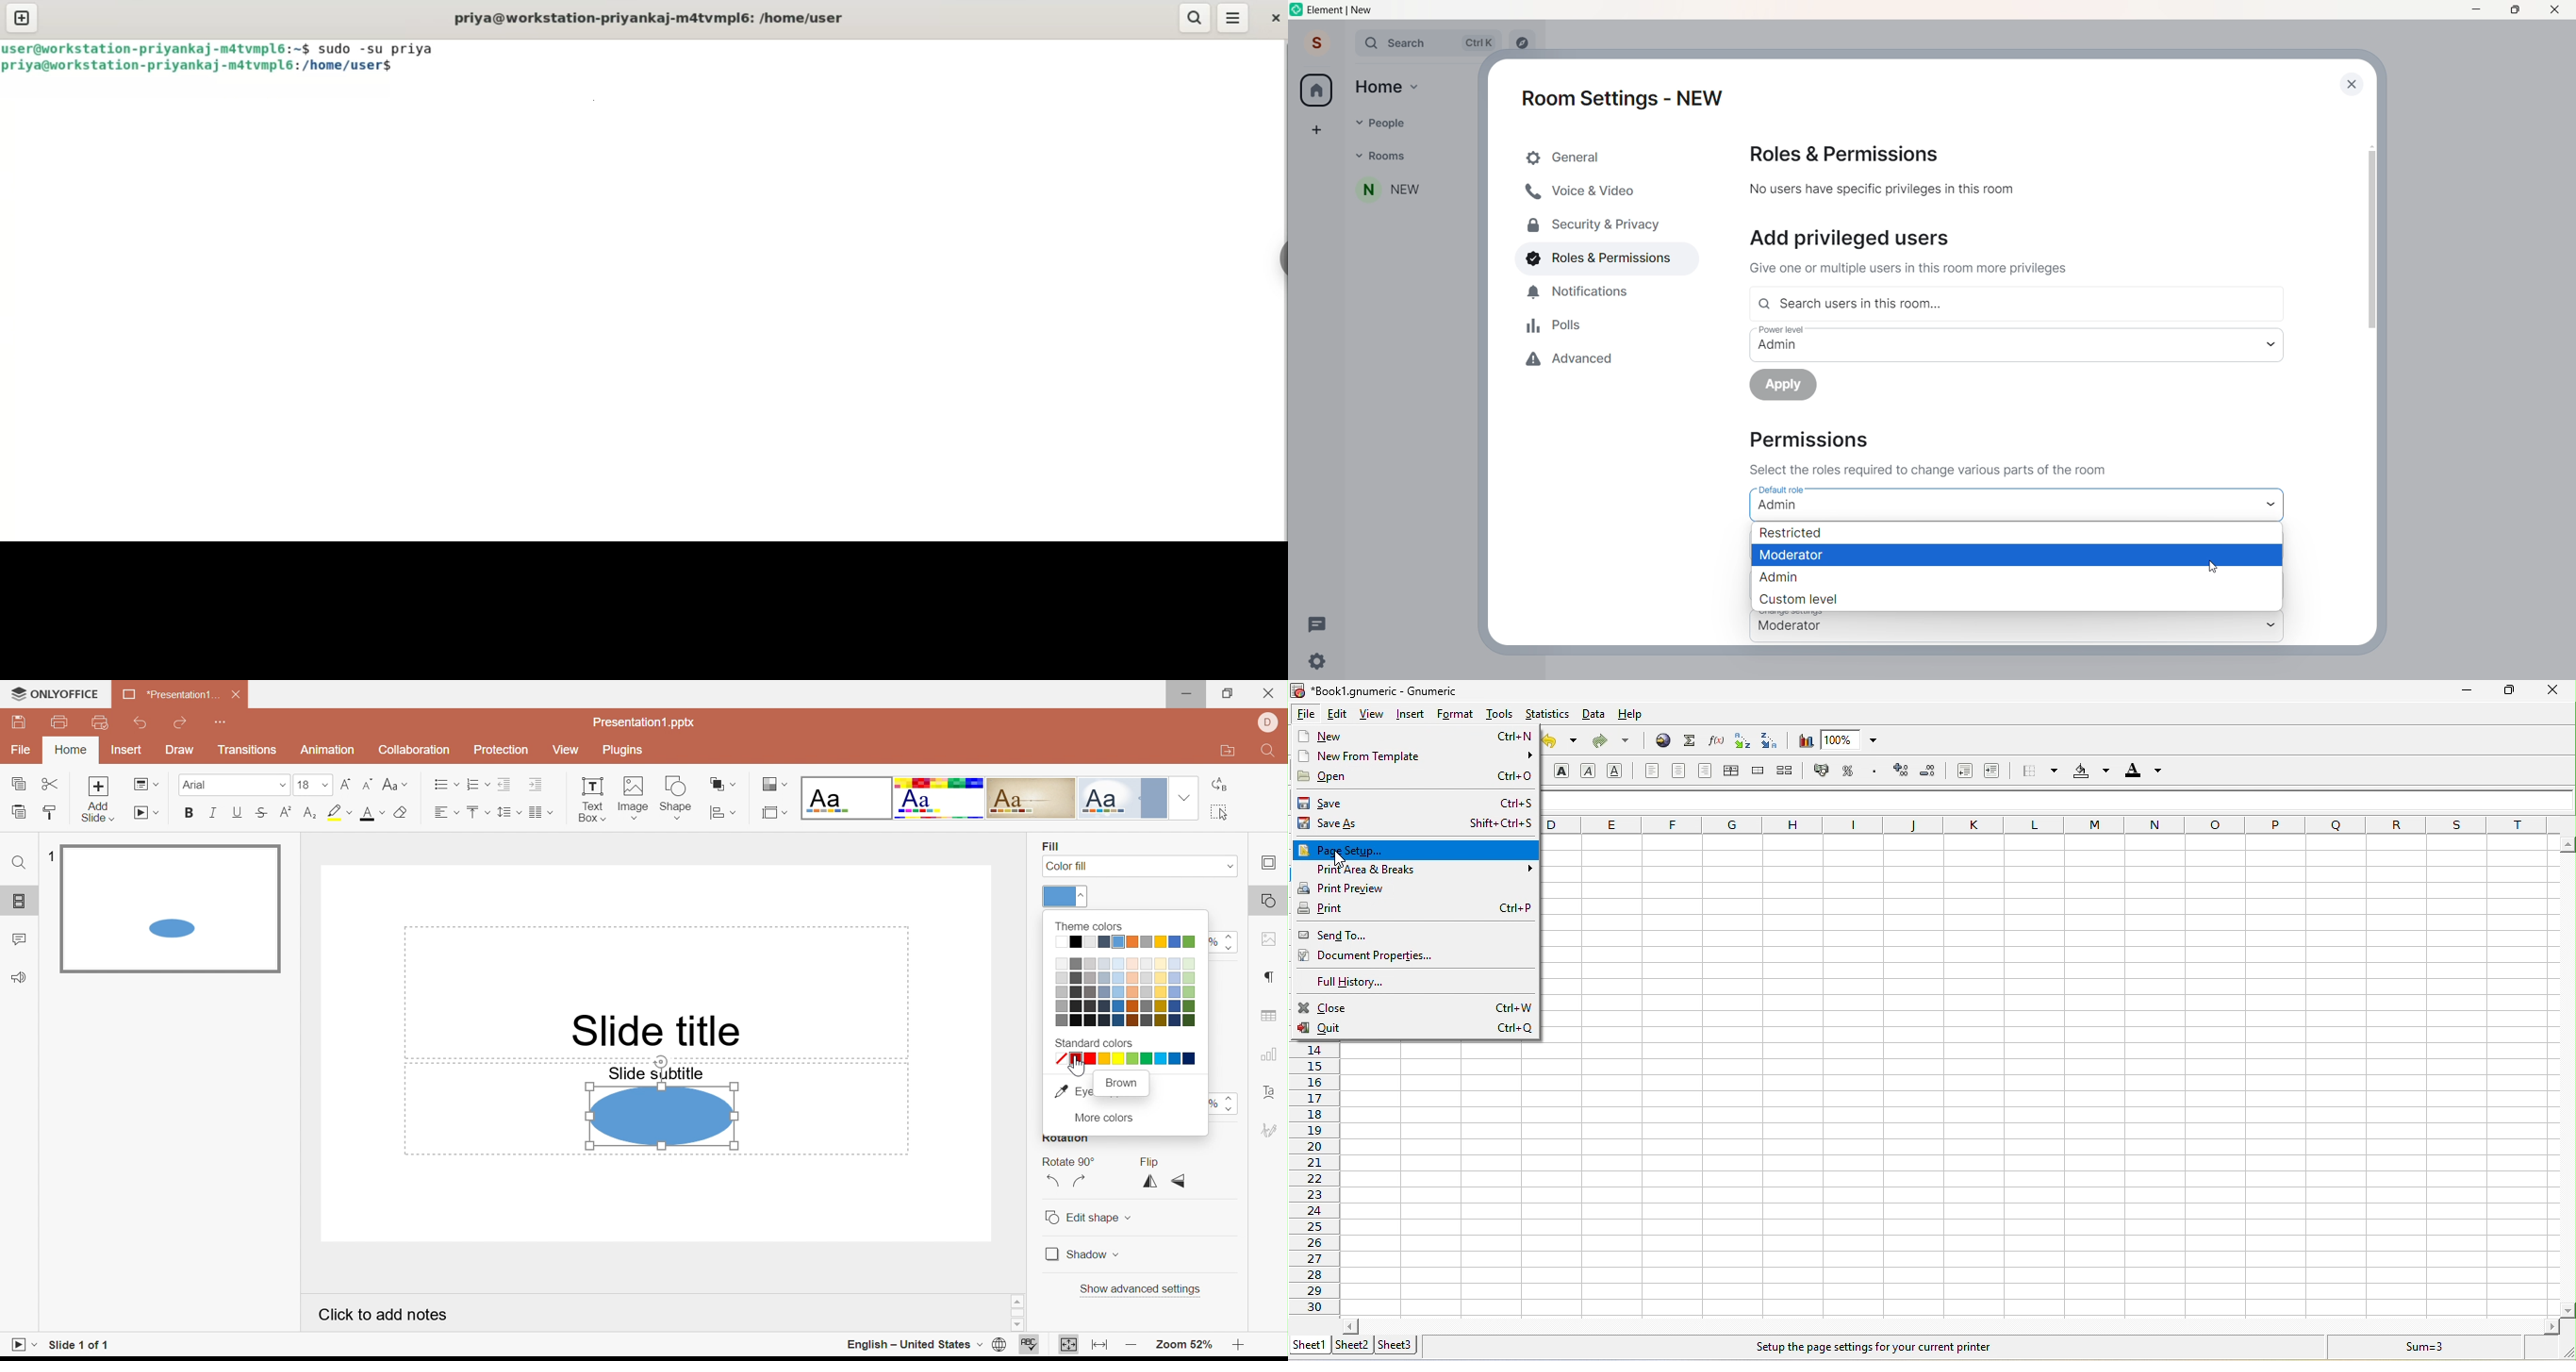 The height and width of the screenshot is (1372, 2576). Describe the element at coordinates (1660, 741) in the screenshot. I see `hyperlink` at that location.